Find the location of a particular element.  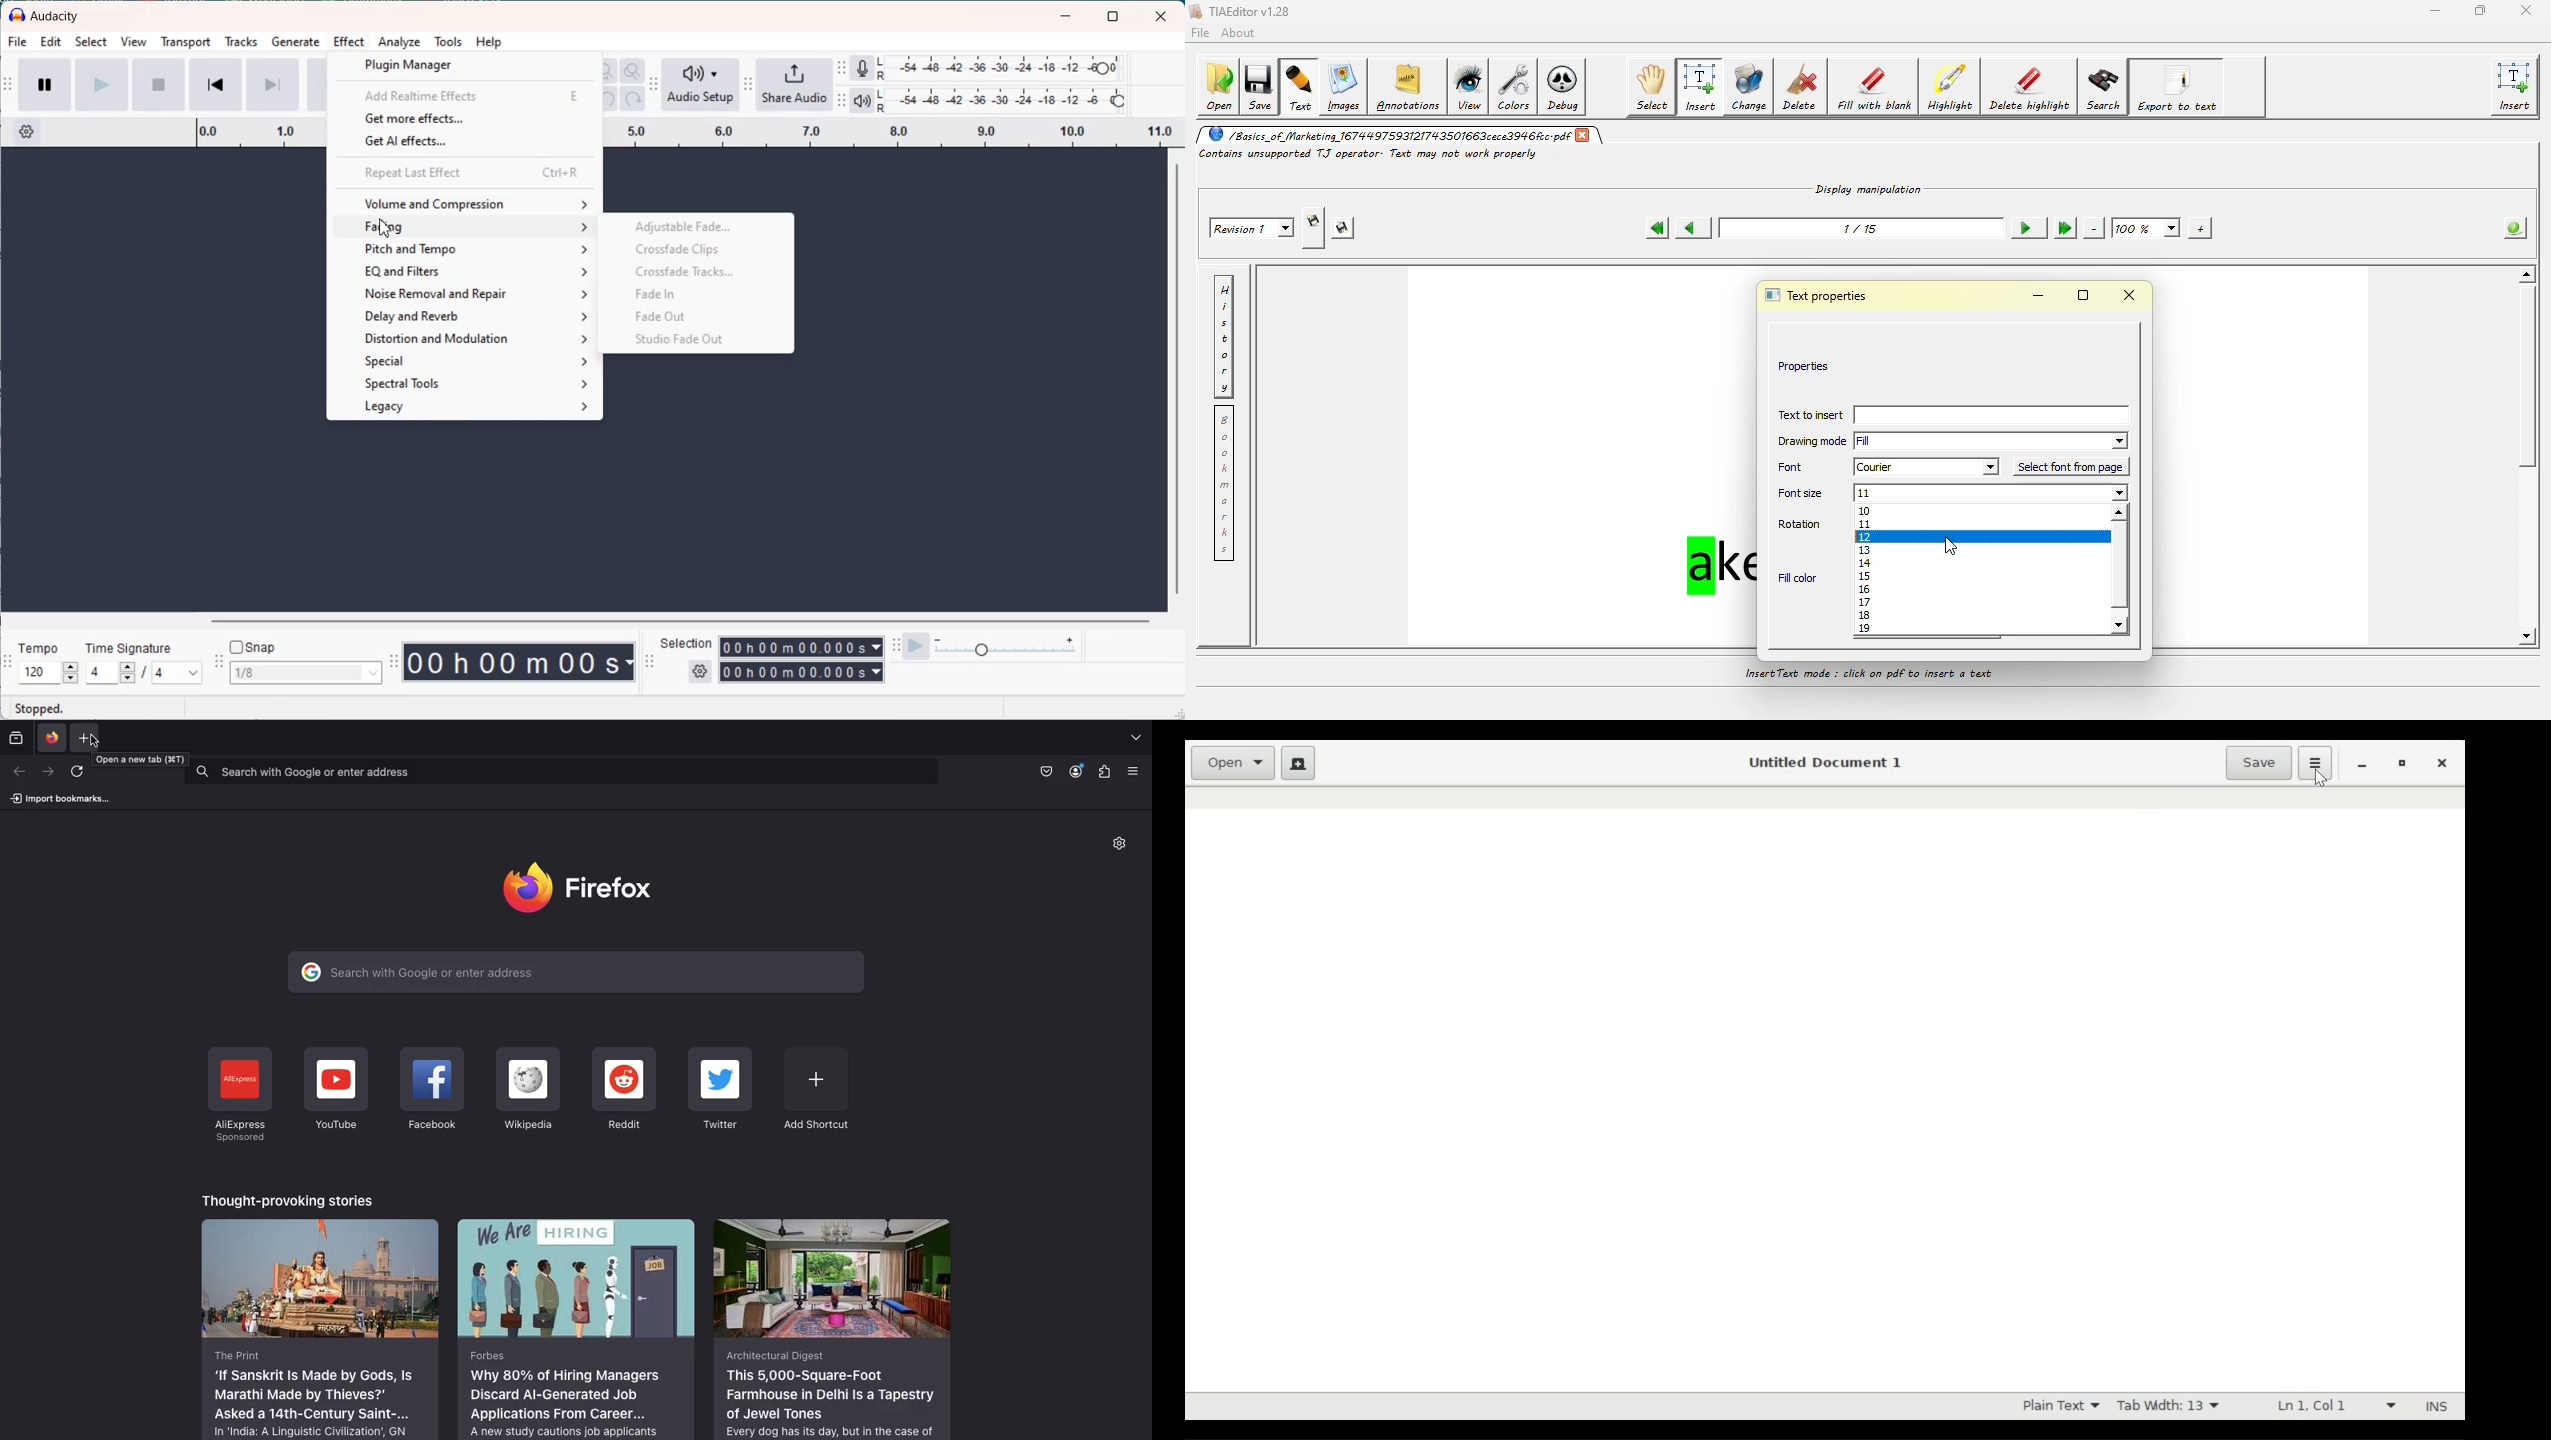

Playback speed is located at coordinates (1009, 645).